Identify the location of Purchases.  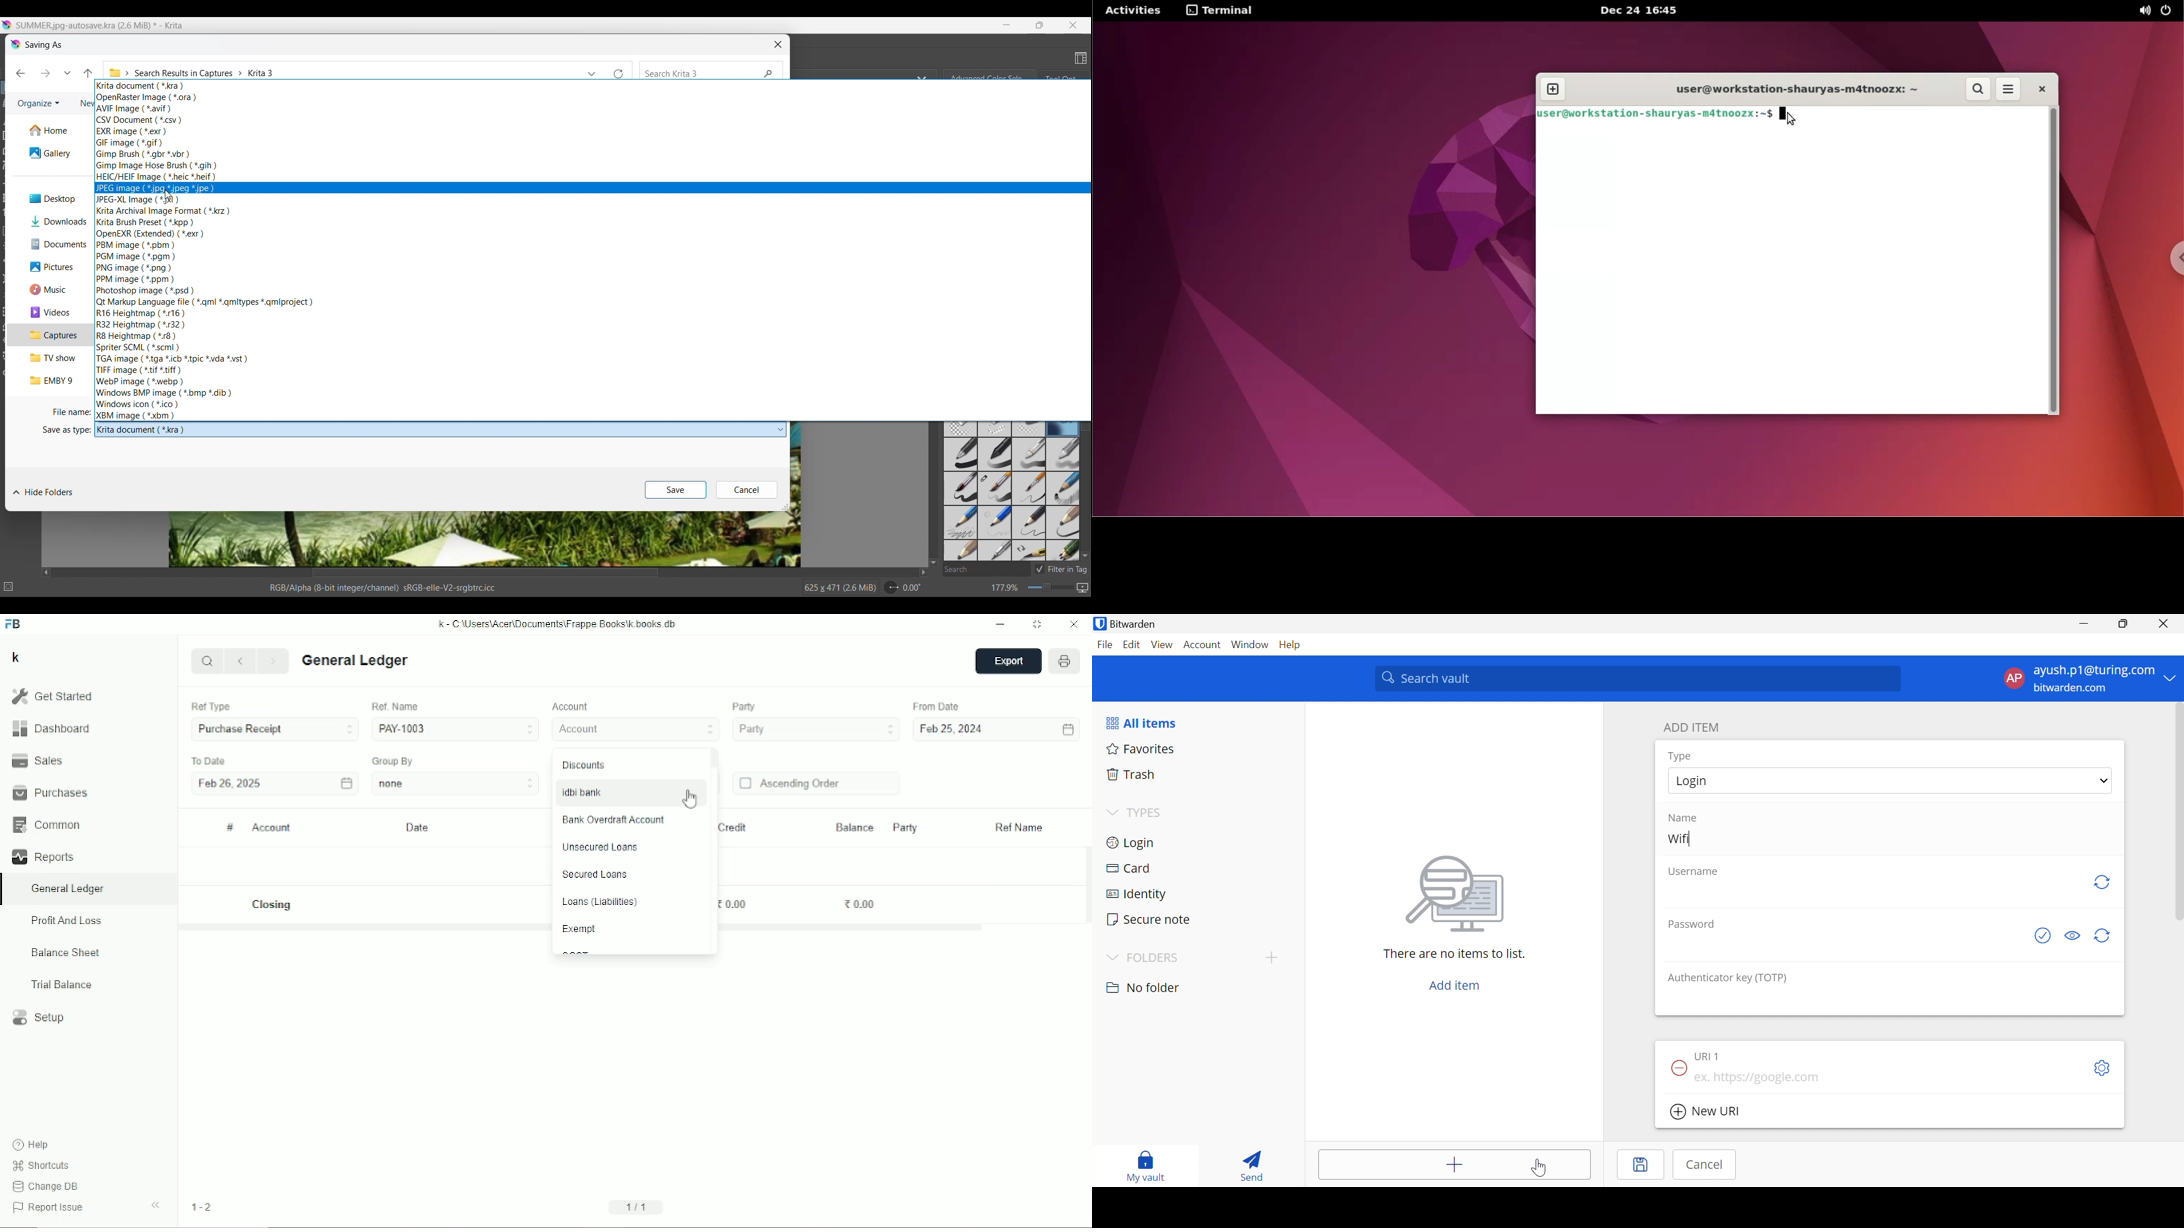
(50, 792).